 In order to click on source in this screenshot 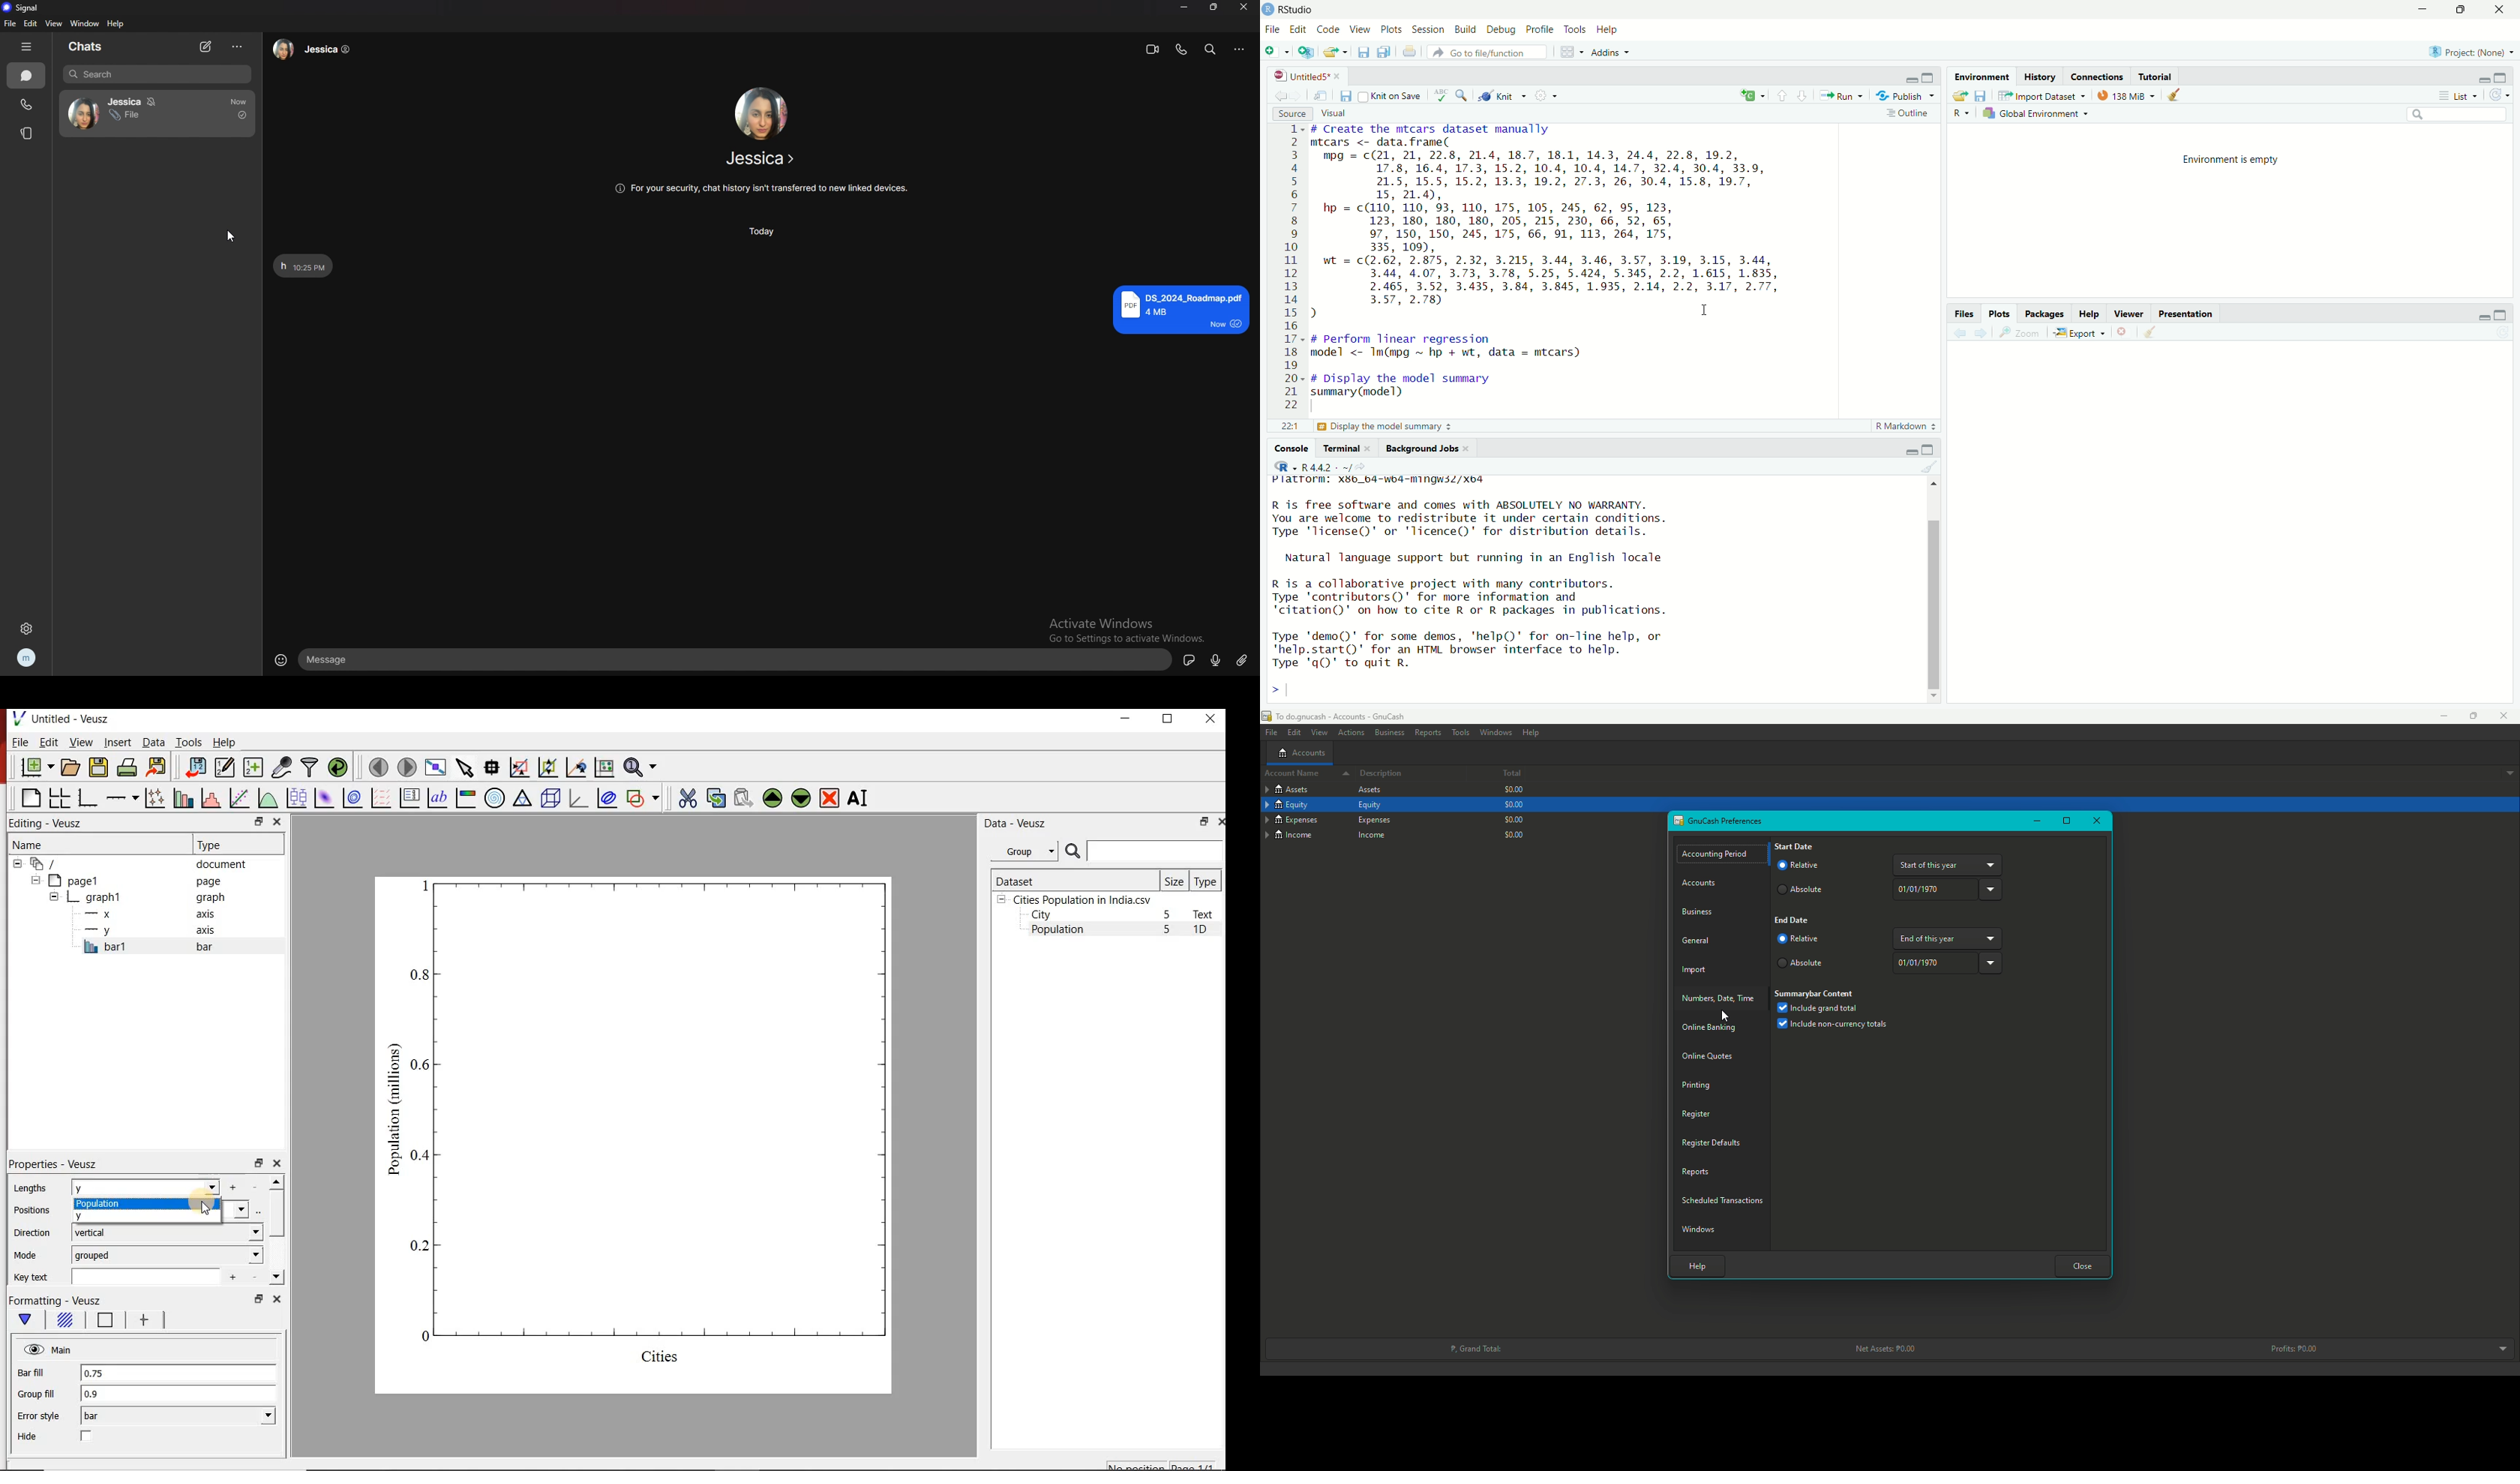, I will do `click(1291, 116)`.